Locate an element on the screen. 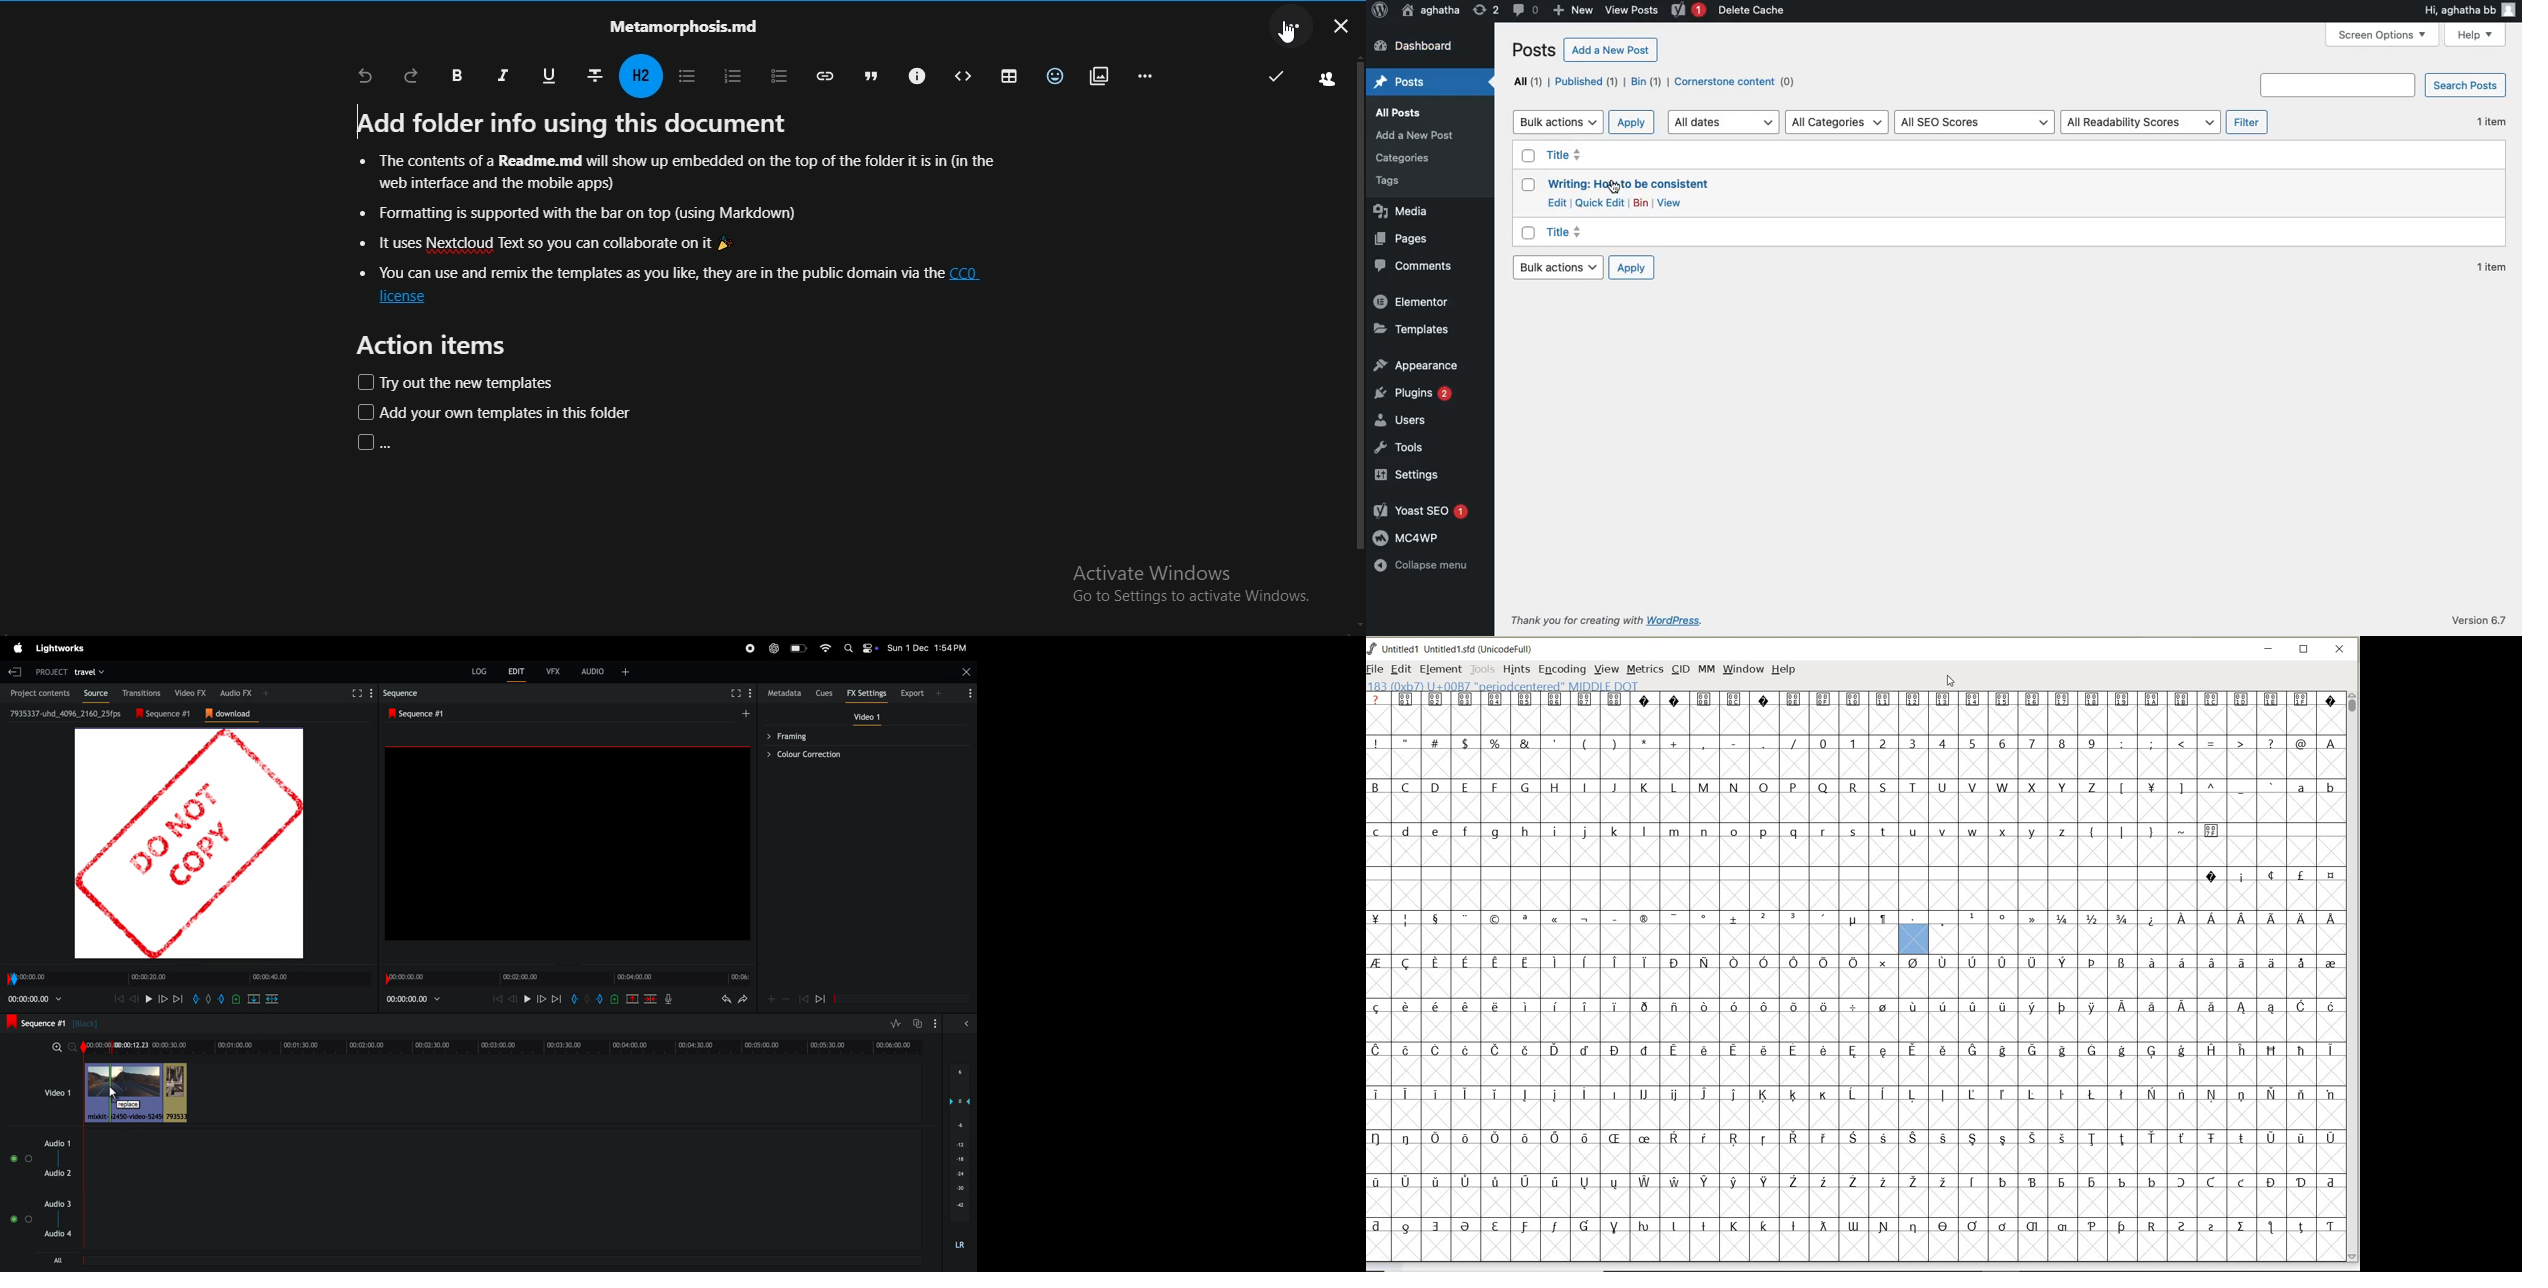 This screenshot has width=2548, height=1288. Filter is located at coordinates (2248, 124).